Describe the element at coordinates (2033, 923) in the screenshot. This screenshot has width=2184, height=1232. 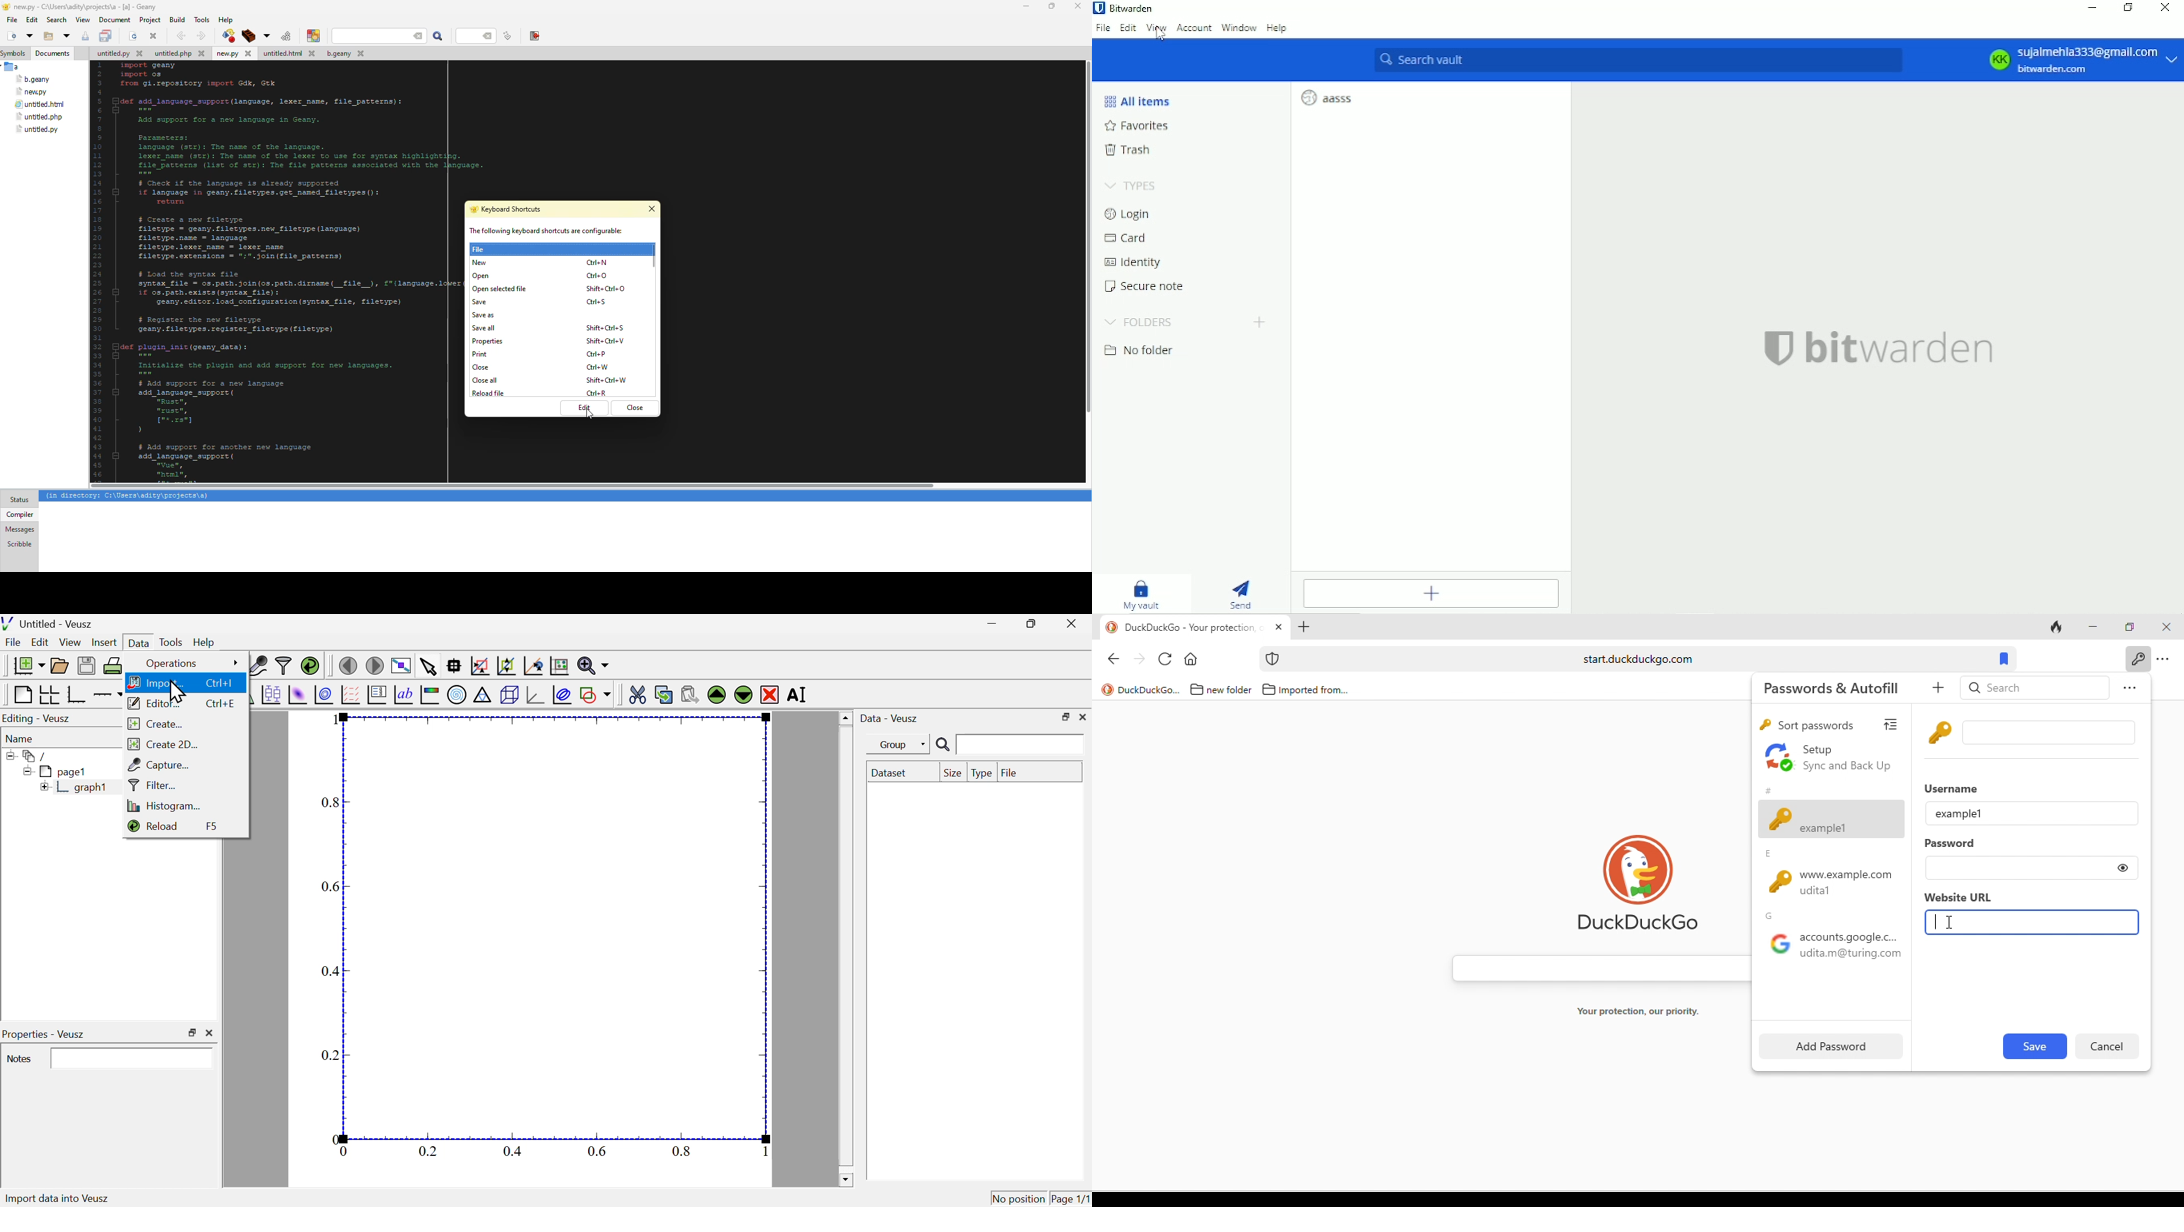
I see `typing in website url input box` at that location.